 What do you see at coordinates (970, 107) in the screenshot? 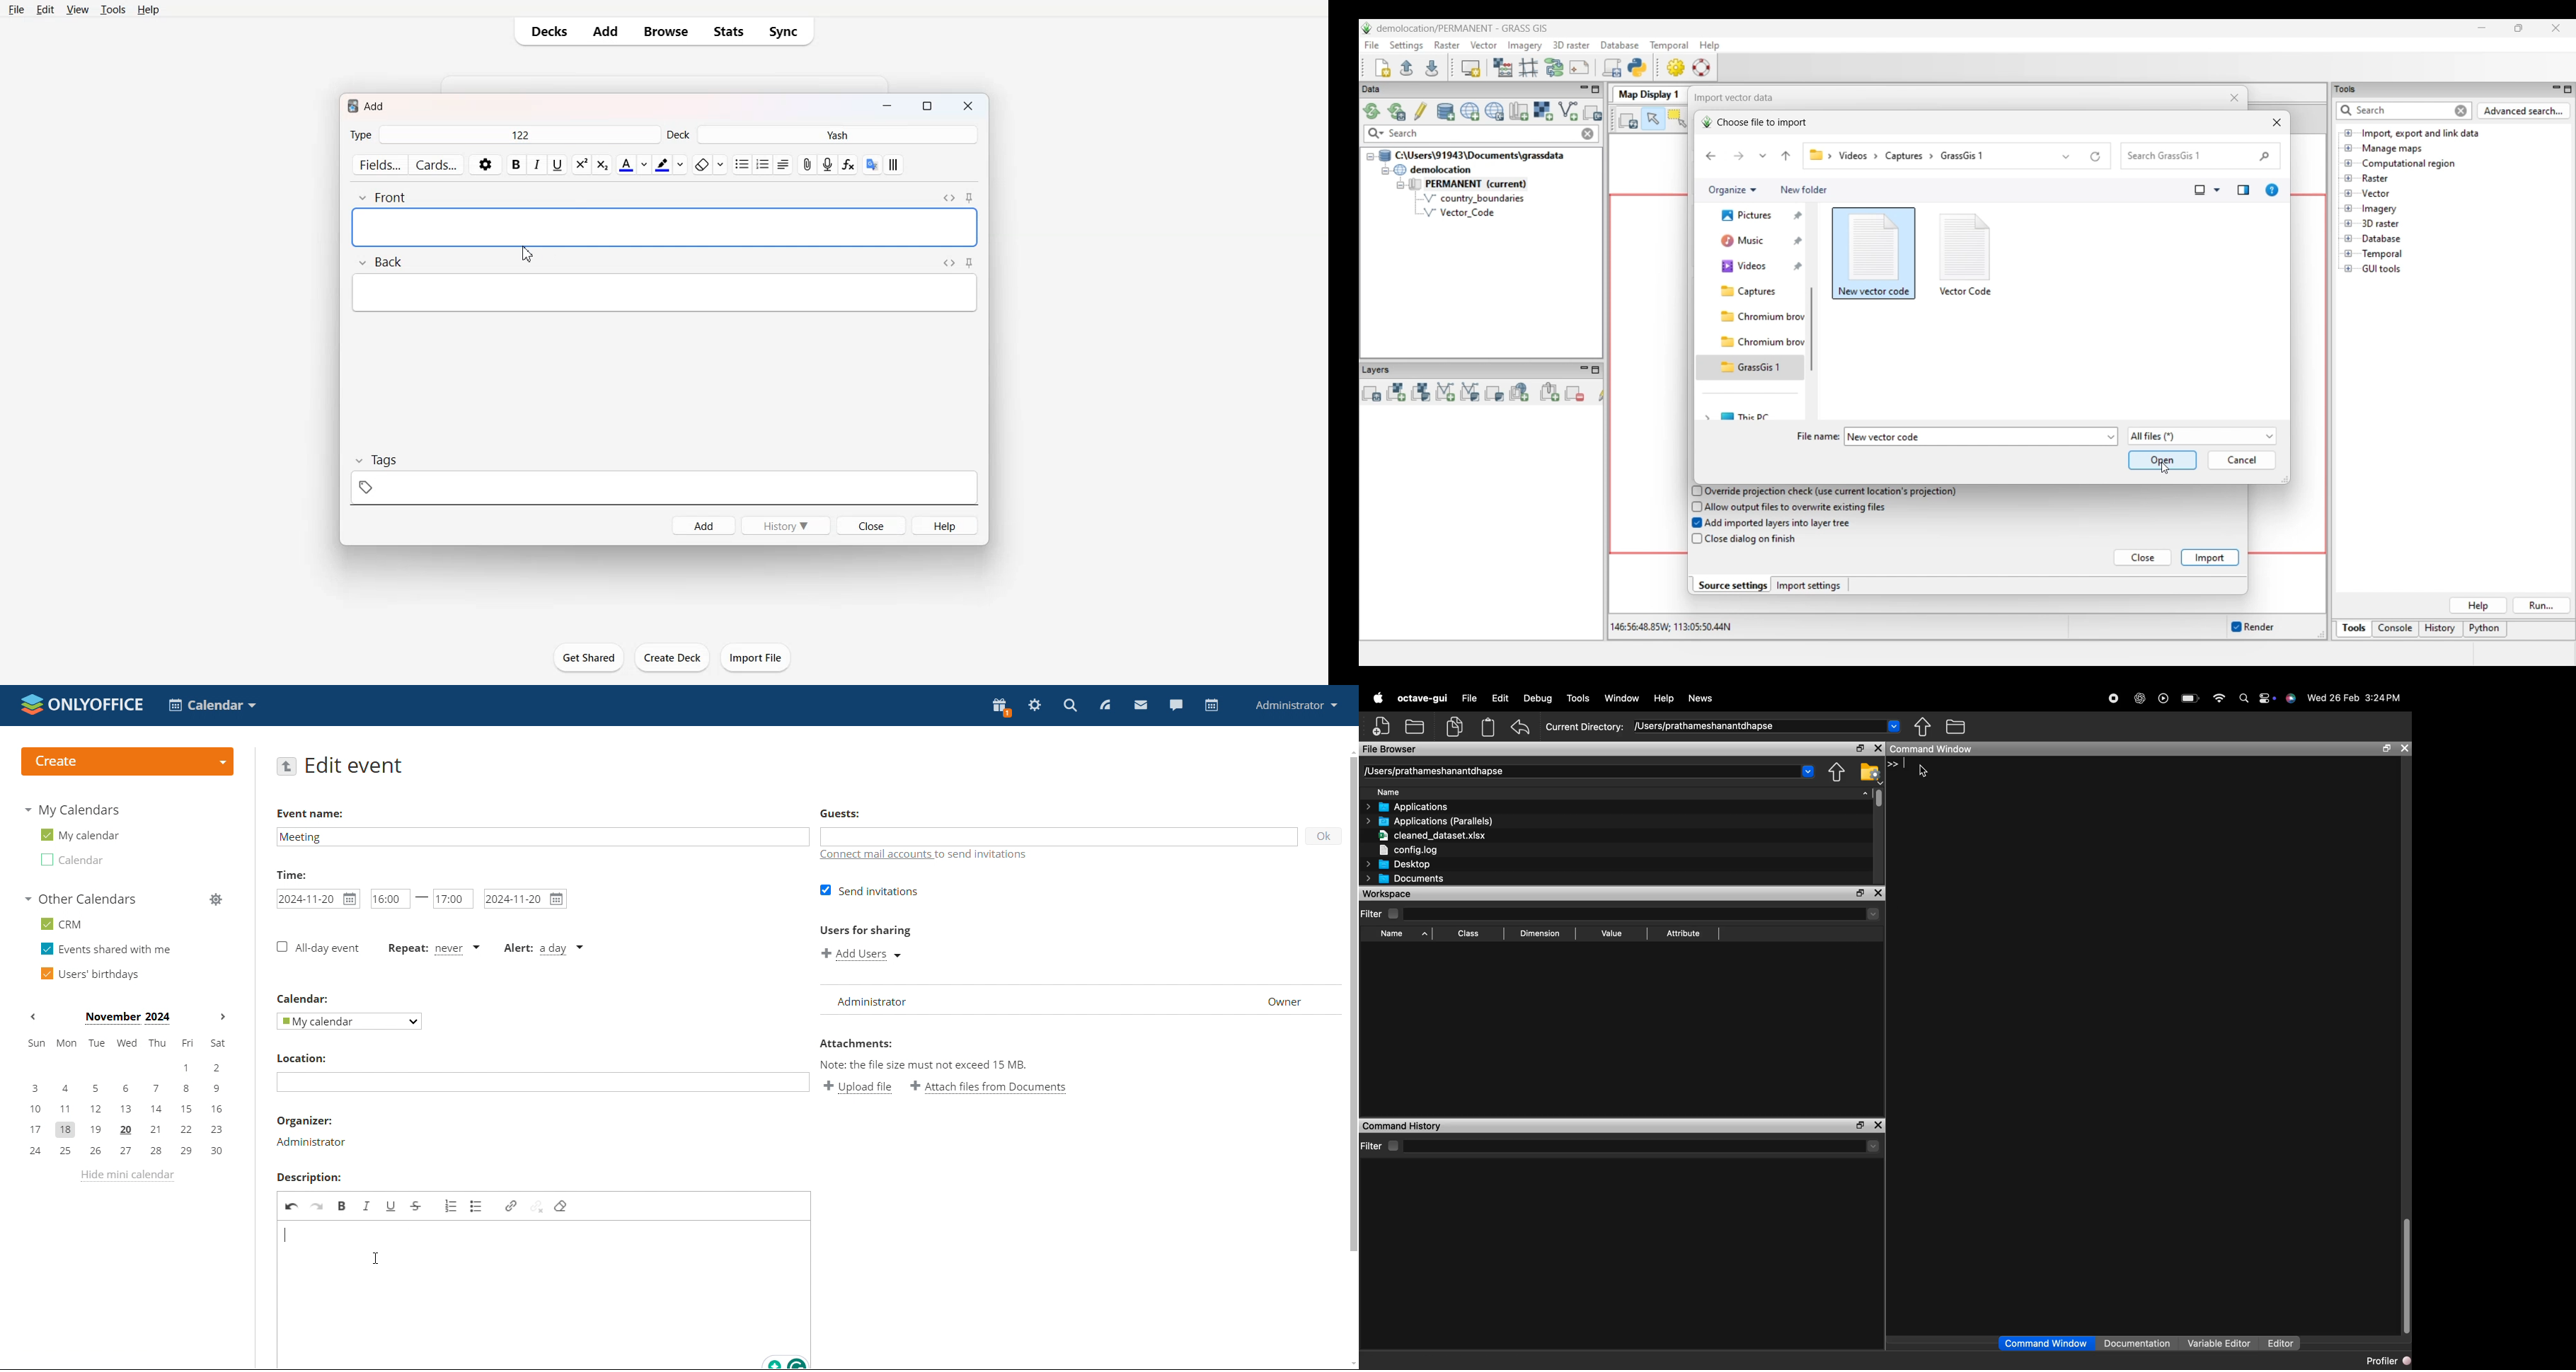
I see `Close` at bounding box center [970, 107].